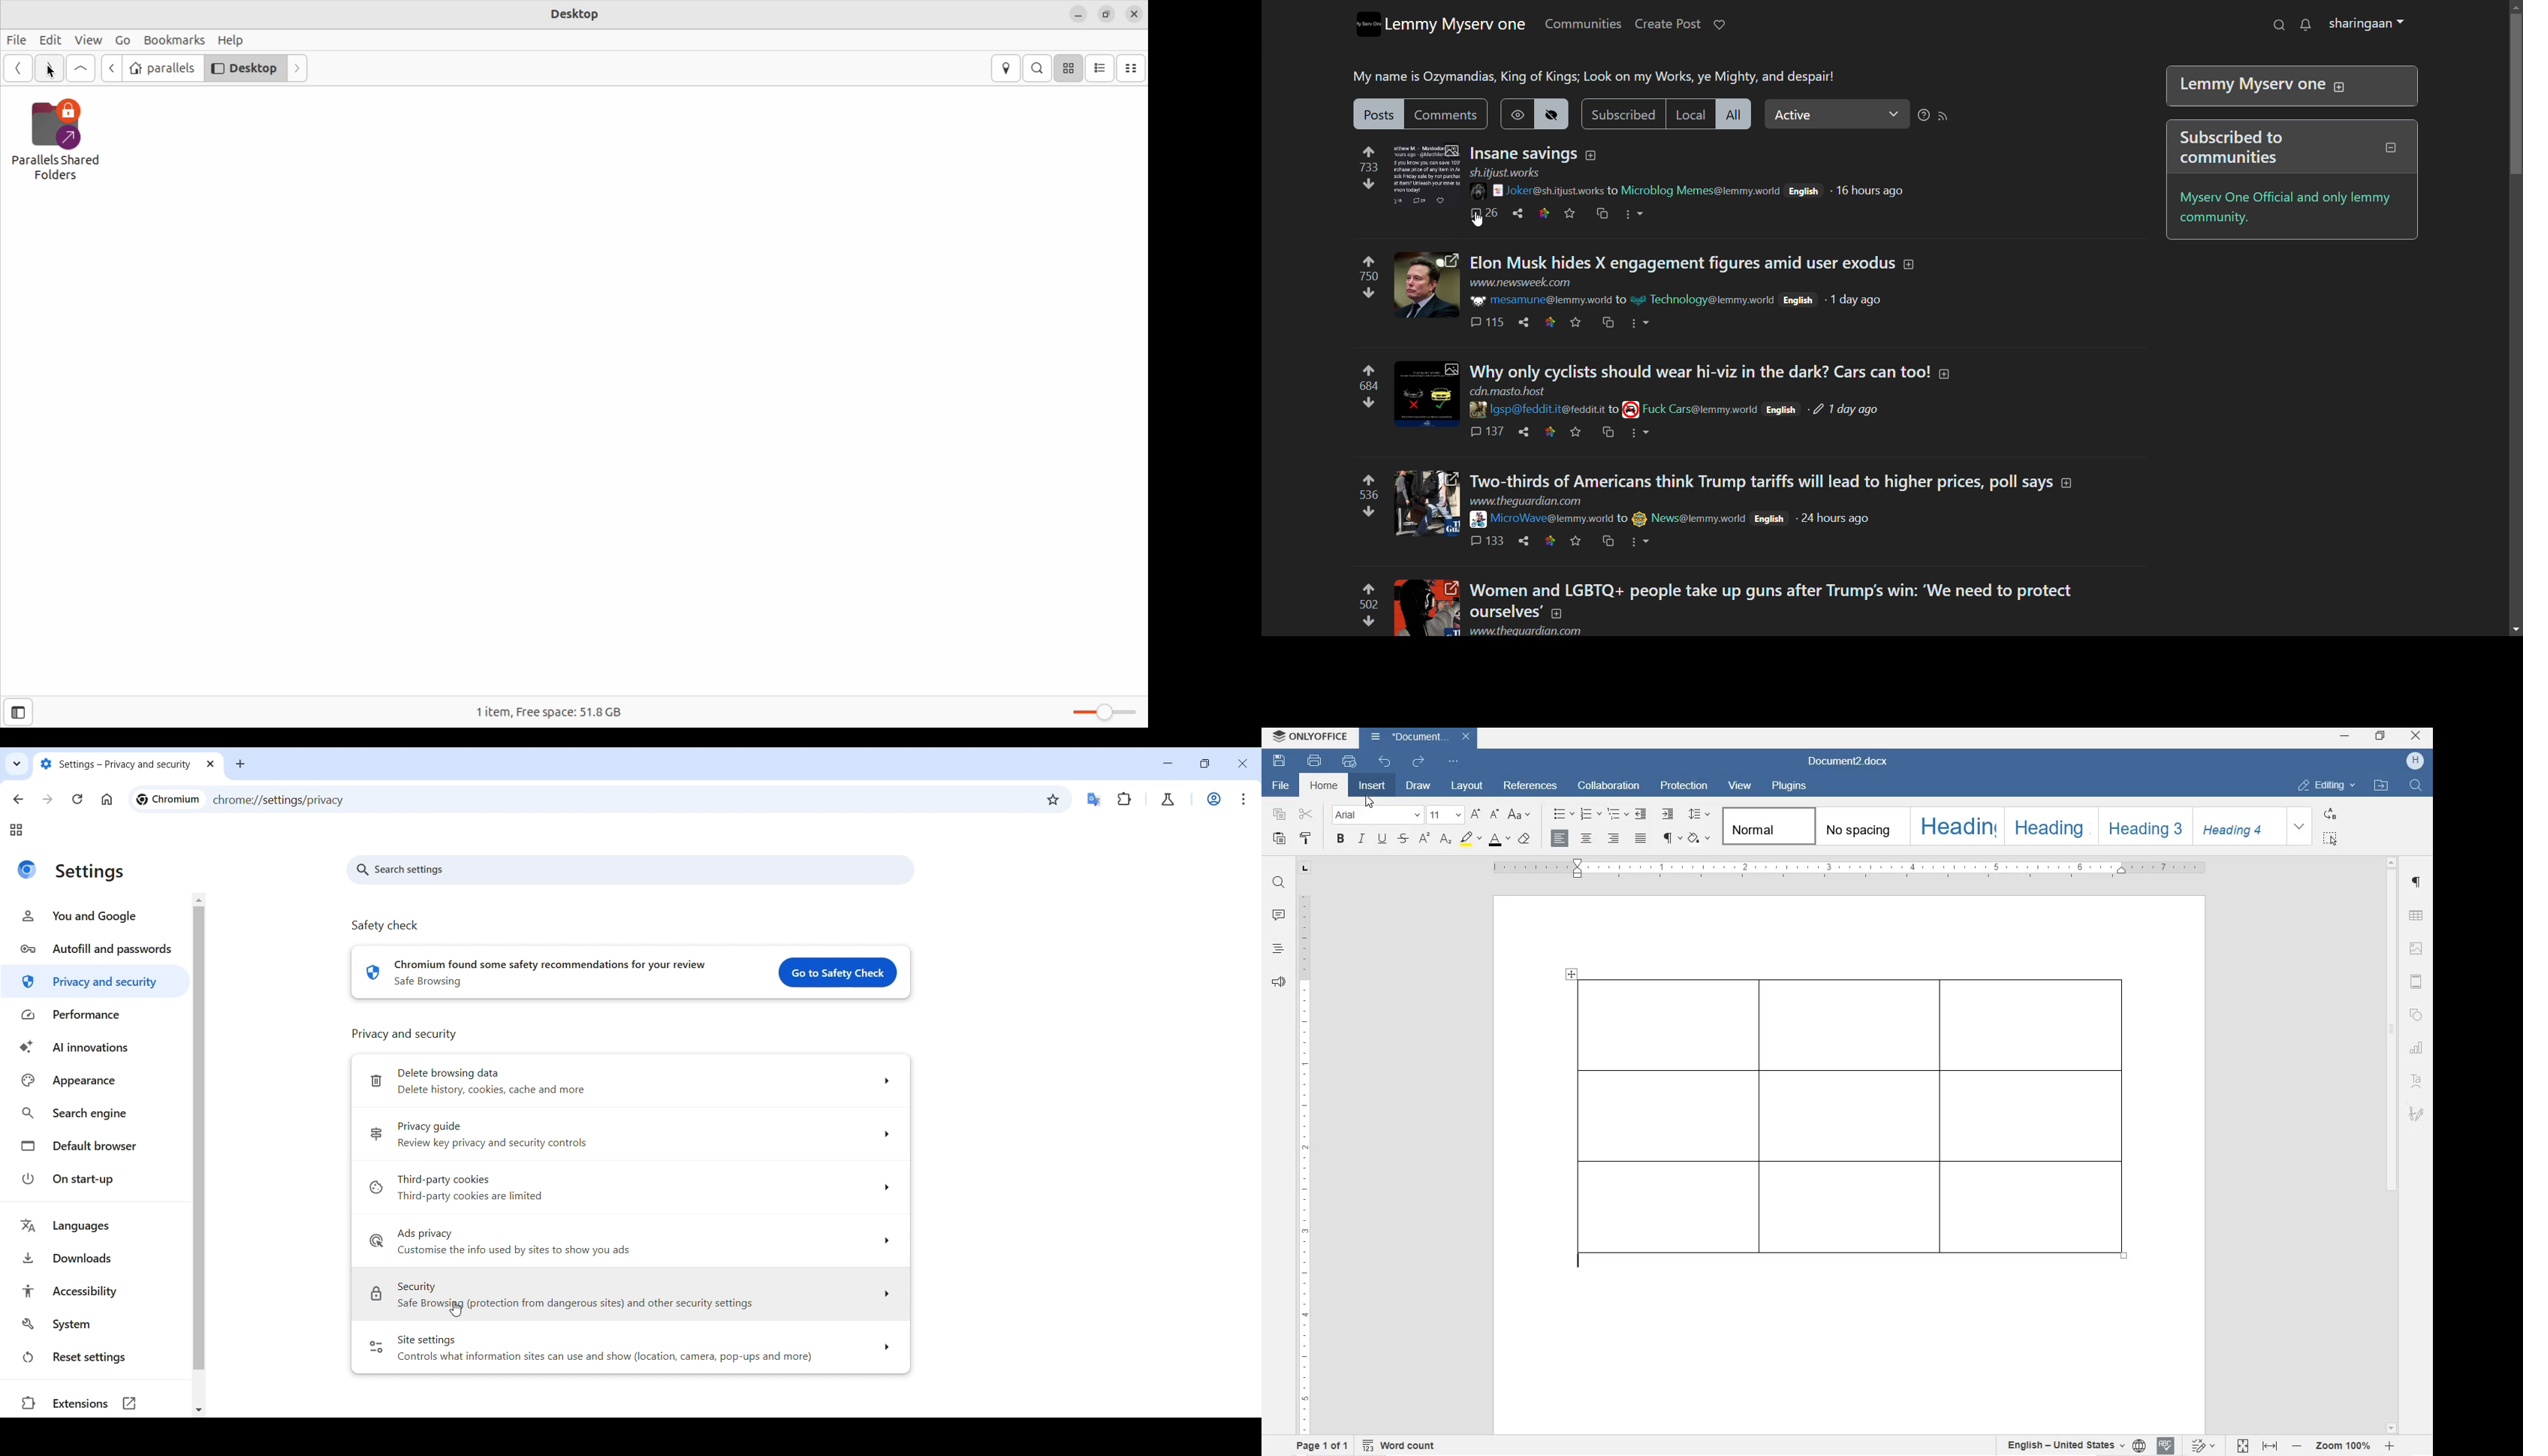  I want to click on comments, so click(1487, 323).